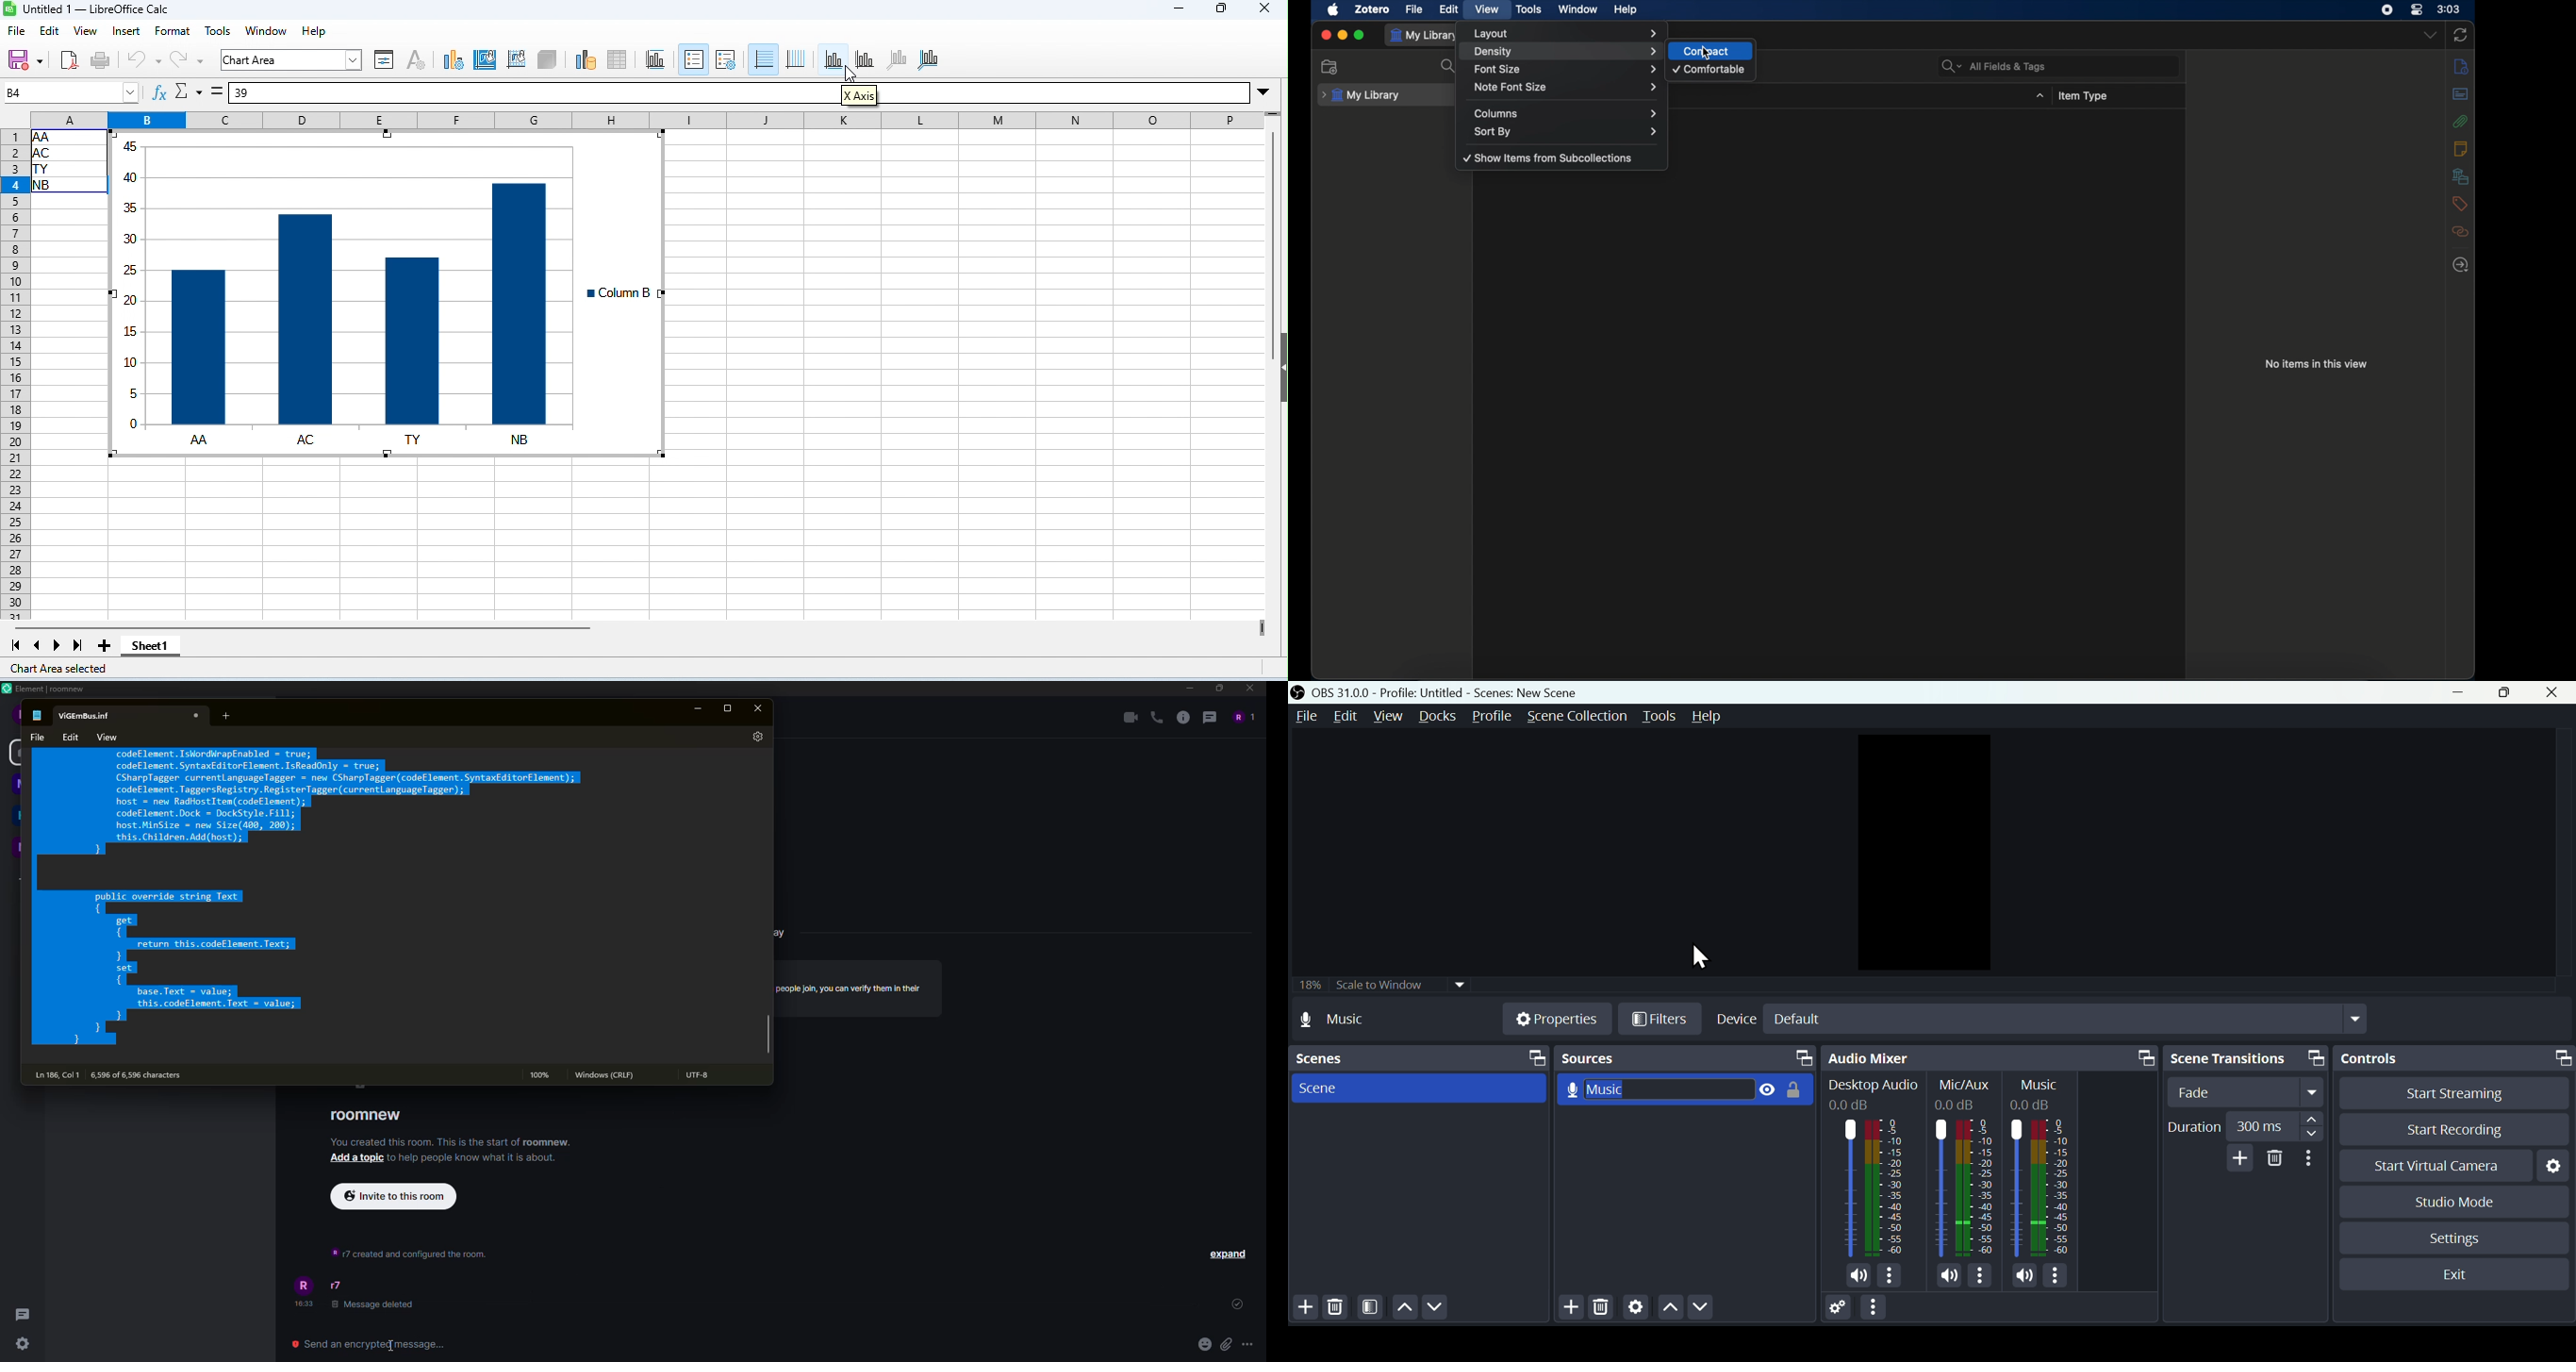  What do you see at coordinates (487, 59) in the screenshot?
I see `chart area` at bounding box center [487, 59].